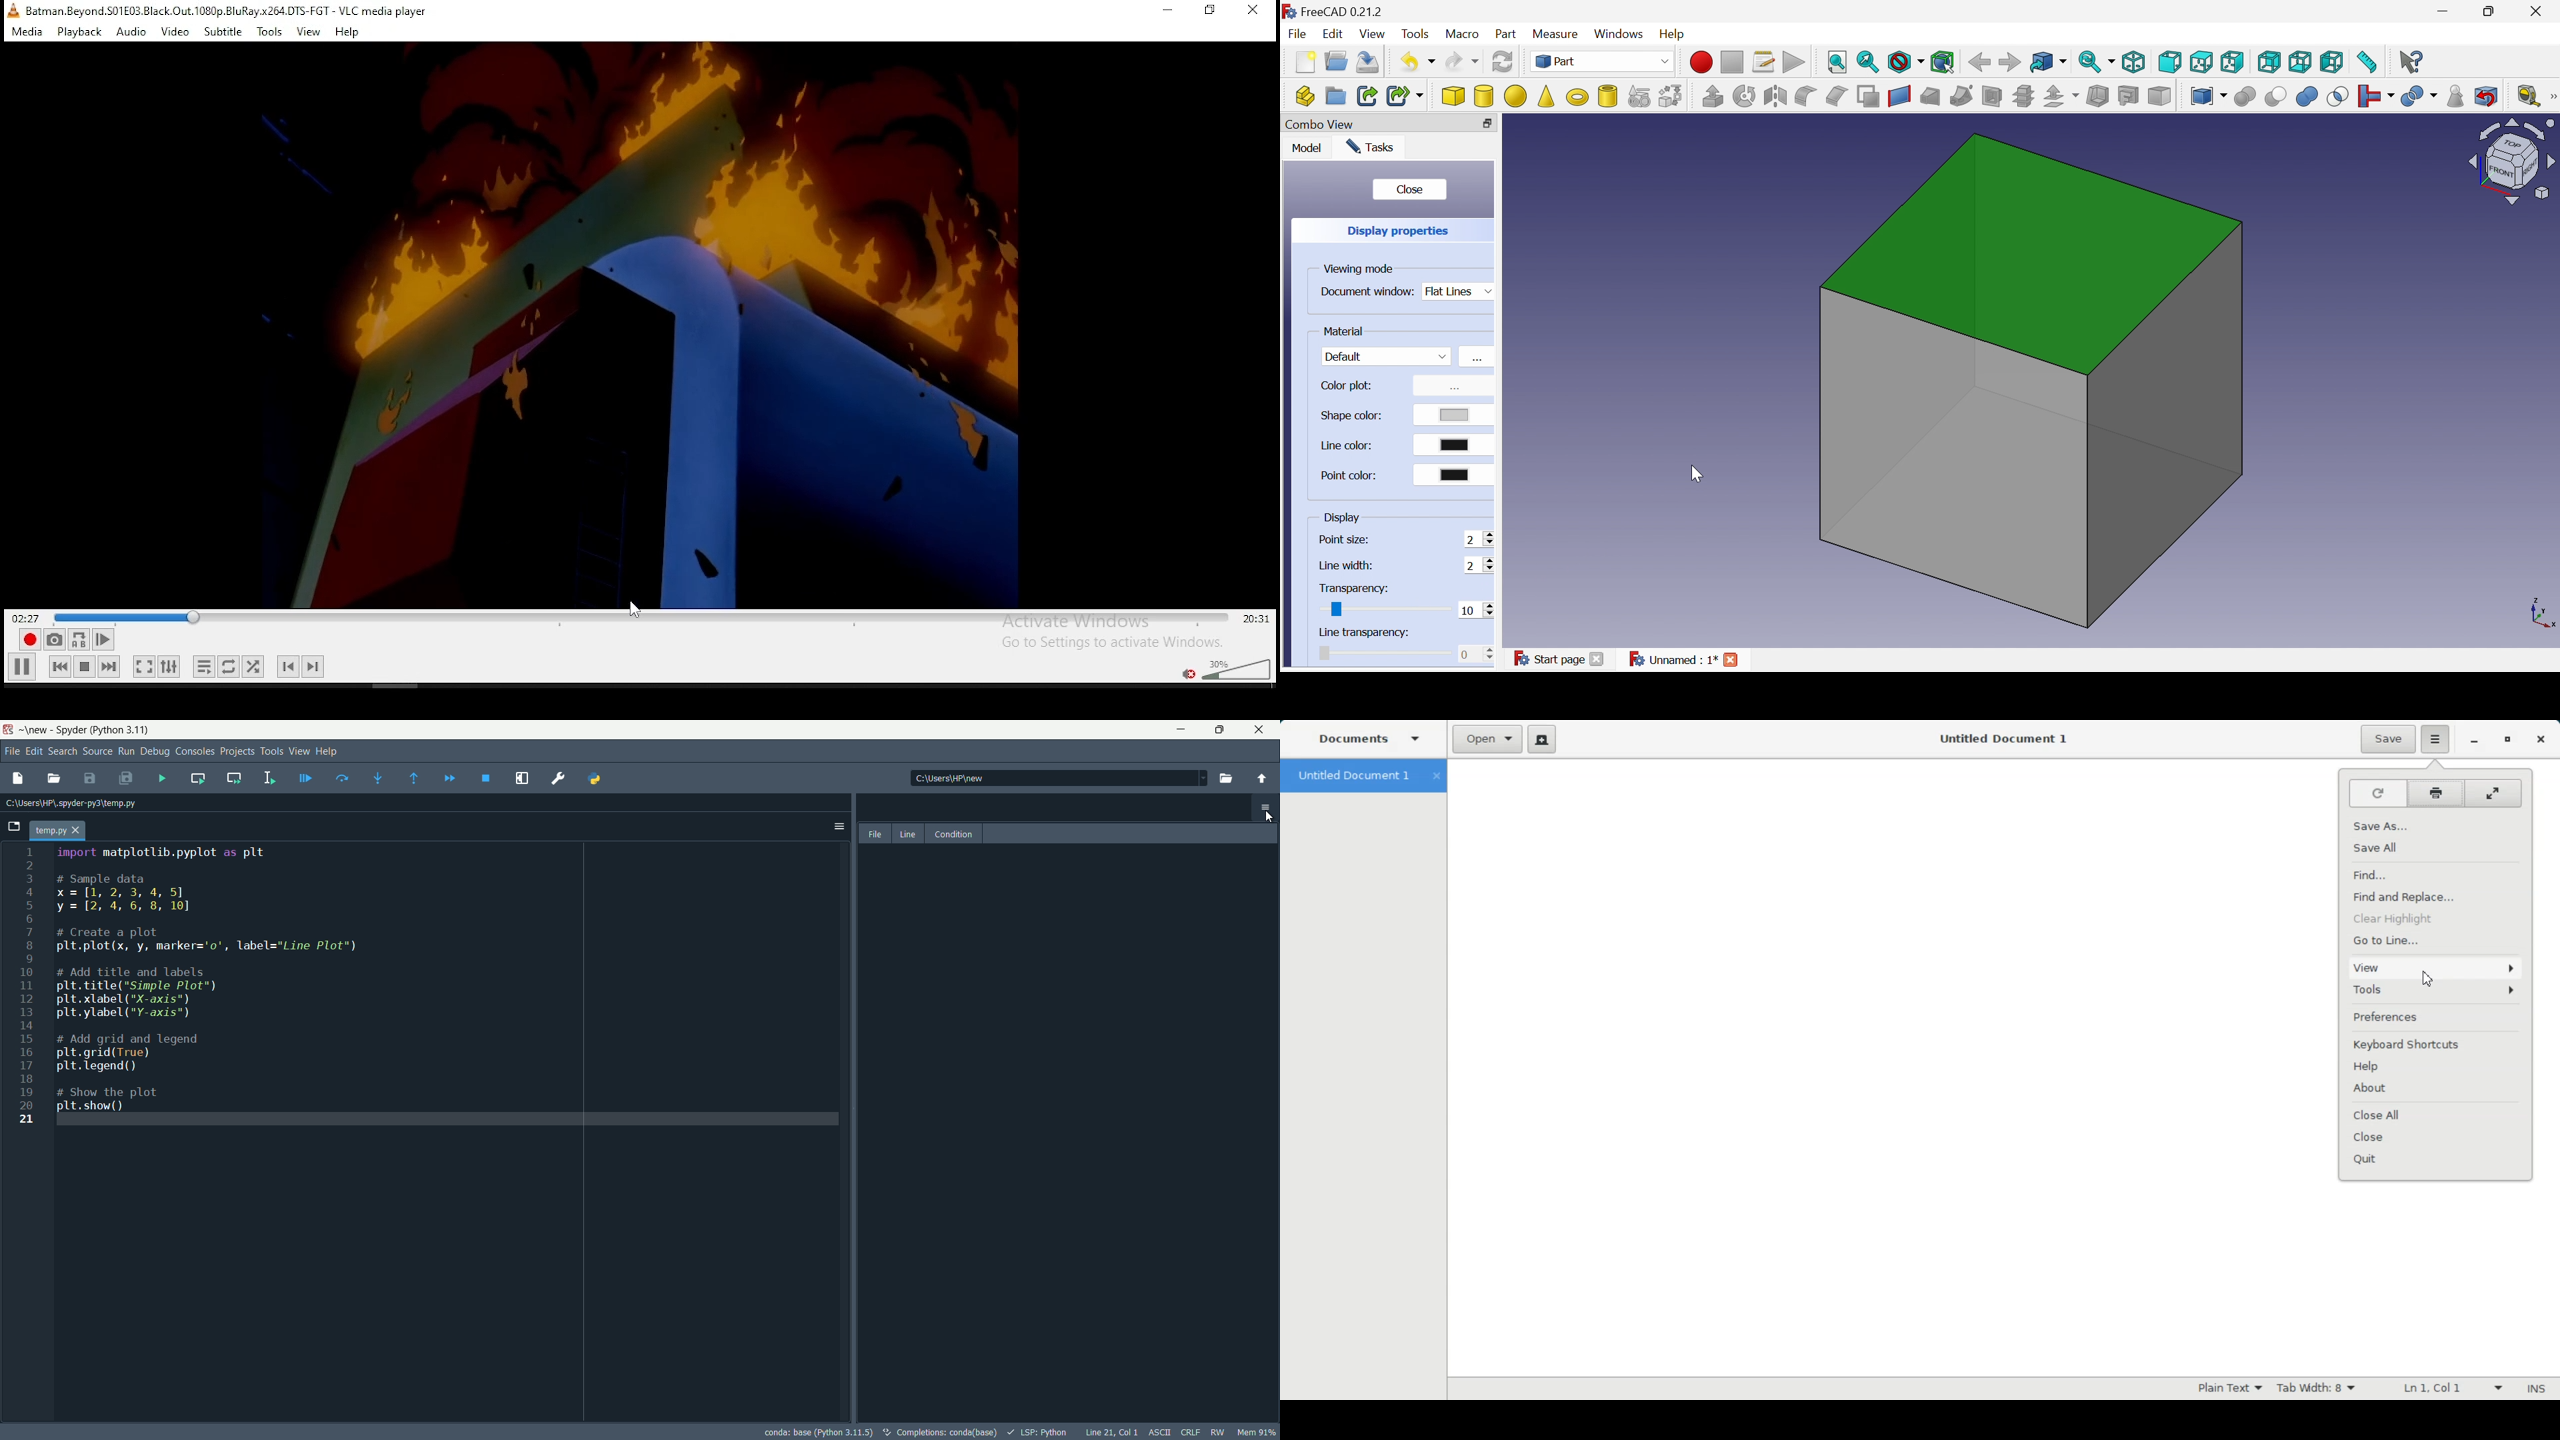 The image size is (2576, 1456). I want to click on run menu, so click(125, 751).